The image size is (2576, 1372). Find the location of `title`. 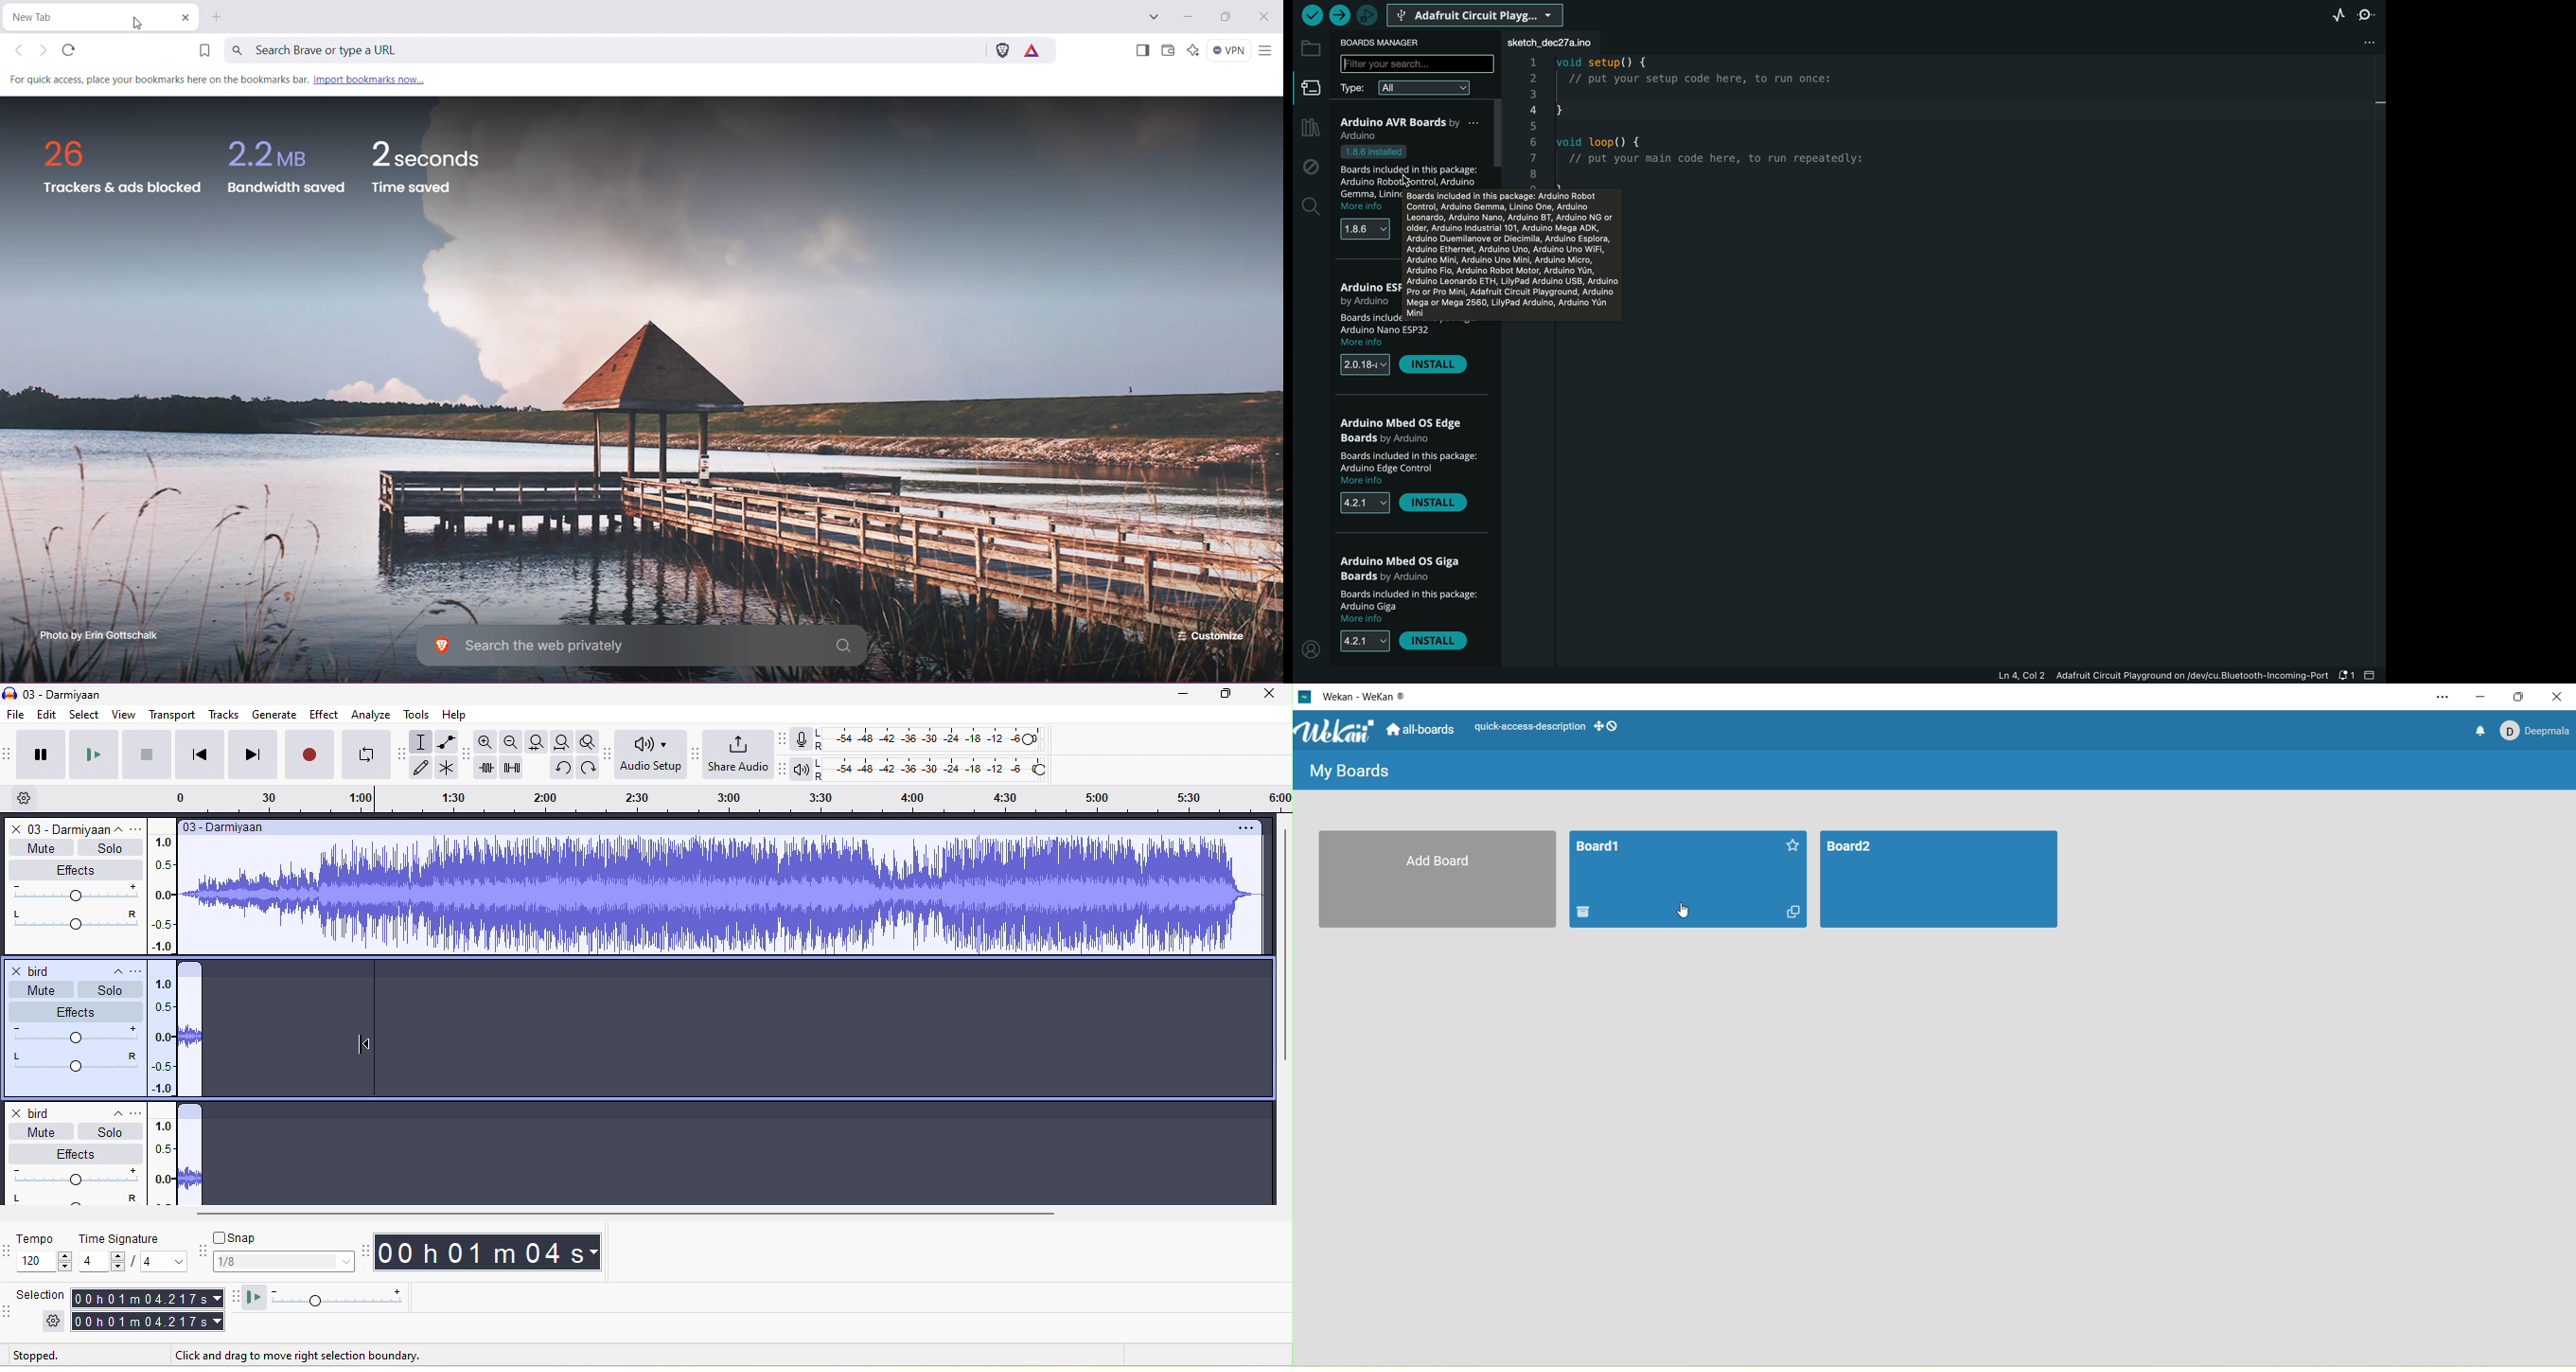

title is located at coordinates (1600, 844).